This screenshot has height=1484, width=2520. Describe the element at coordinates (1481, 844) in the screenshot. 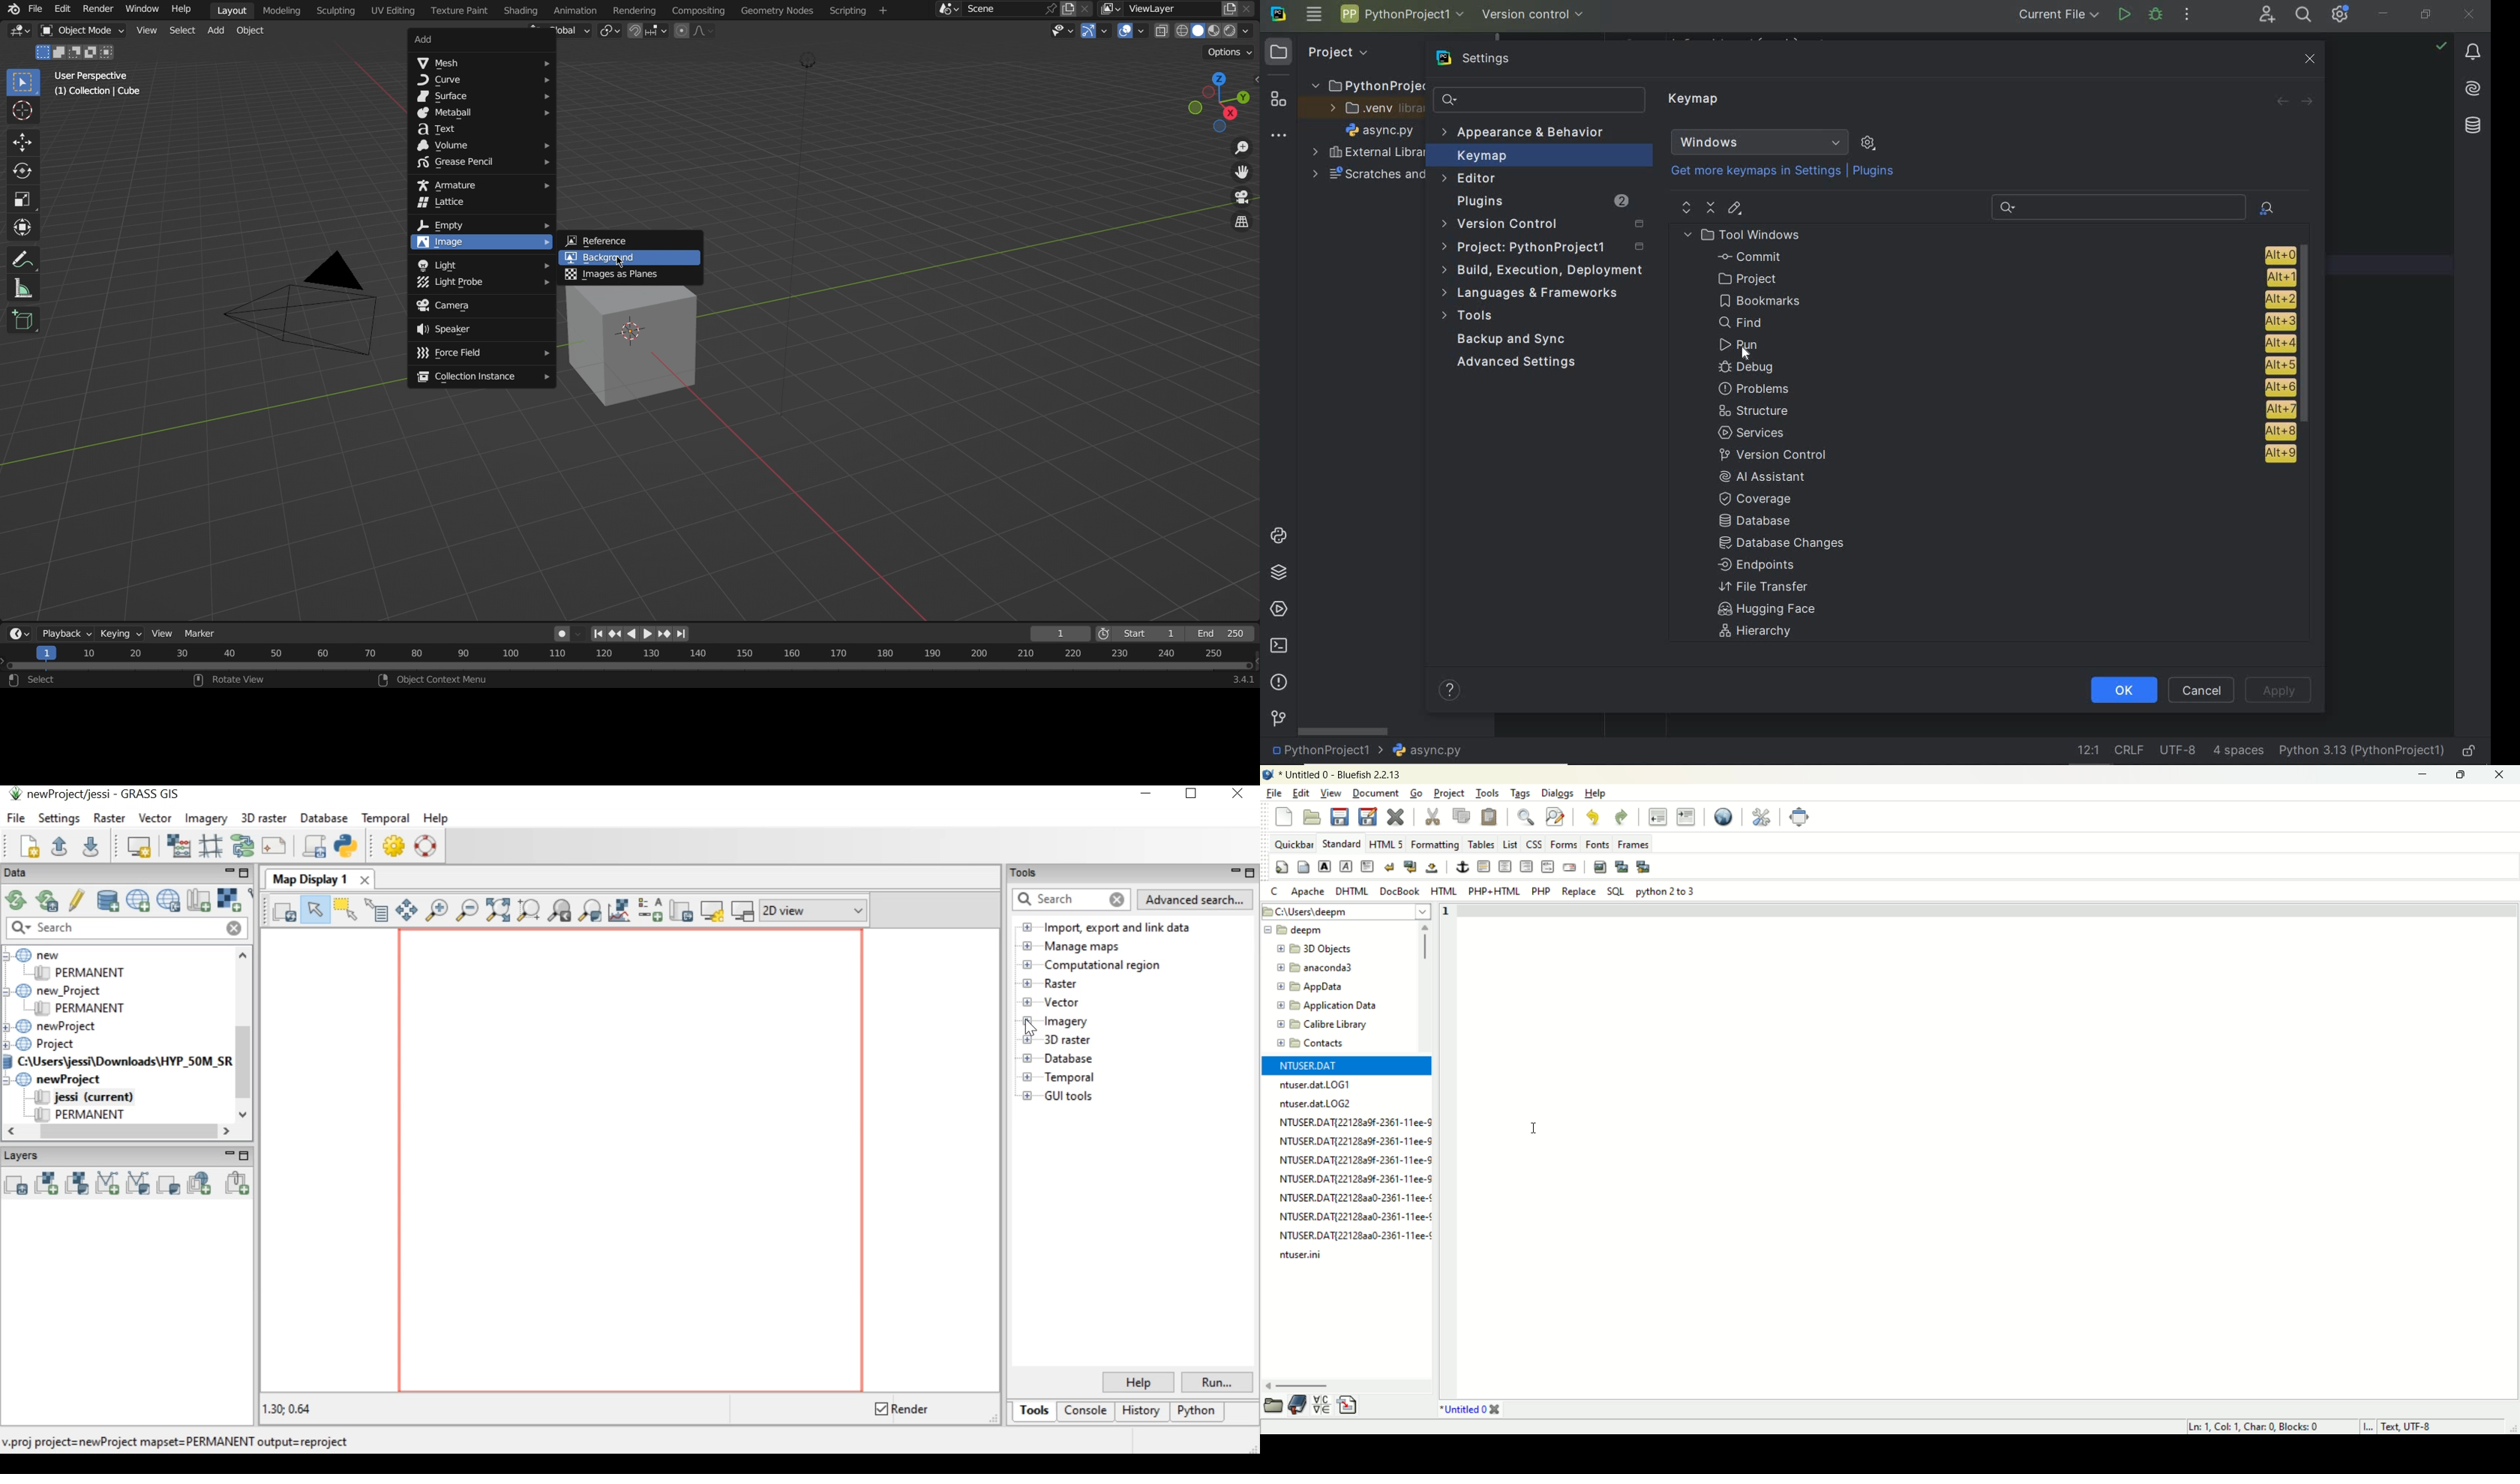

I see `tables` at that location.